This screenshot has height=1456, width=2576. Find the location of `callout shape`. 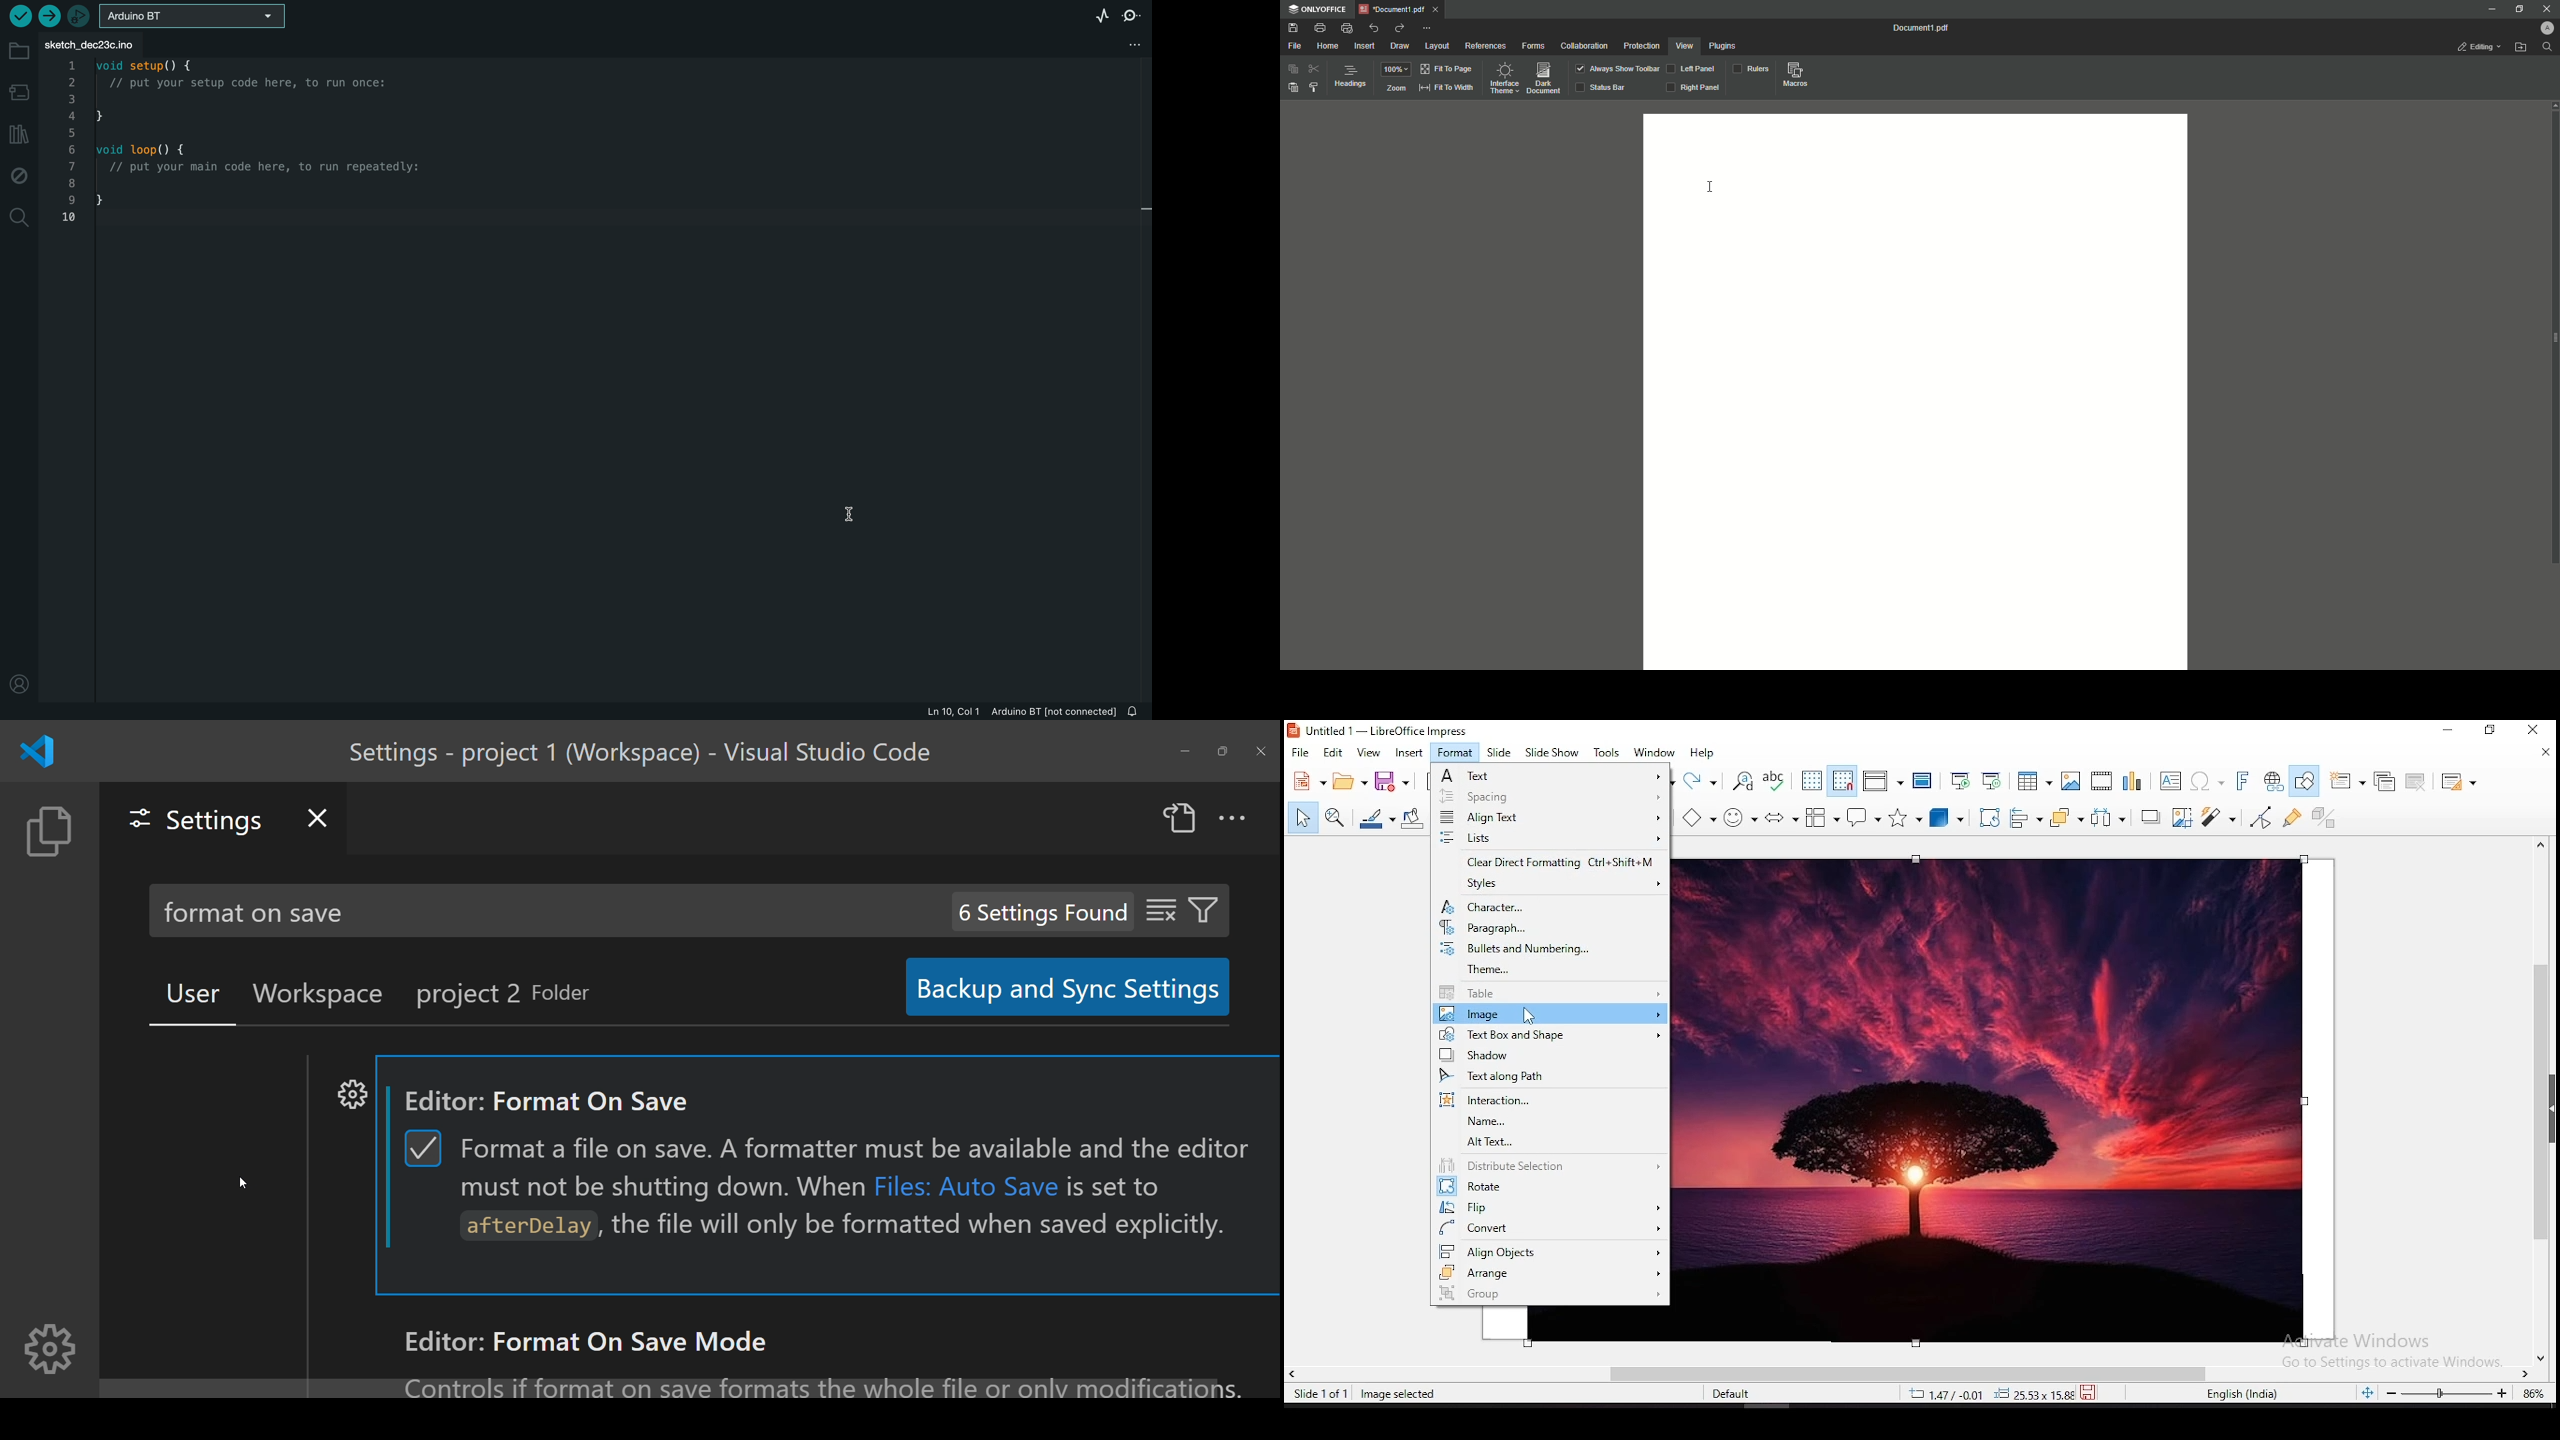

callout shape is located at coordinates (1864, 821).